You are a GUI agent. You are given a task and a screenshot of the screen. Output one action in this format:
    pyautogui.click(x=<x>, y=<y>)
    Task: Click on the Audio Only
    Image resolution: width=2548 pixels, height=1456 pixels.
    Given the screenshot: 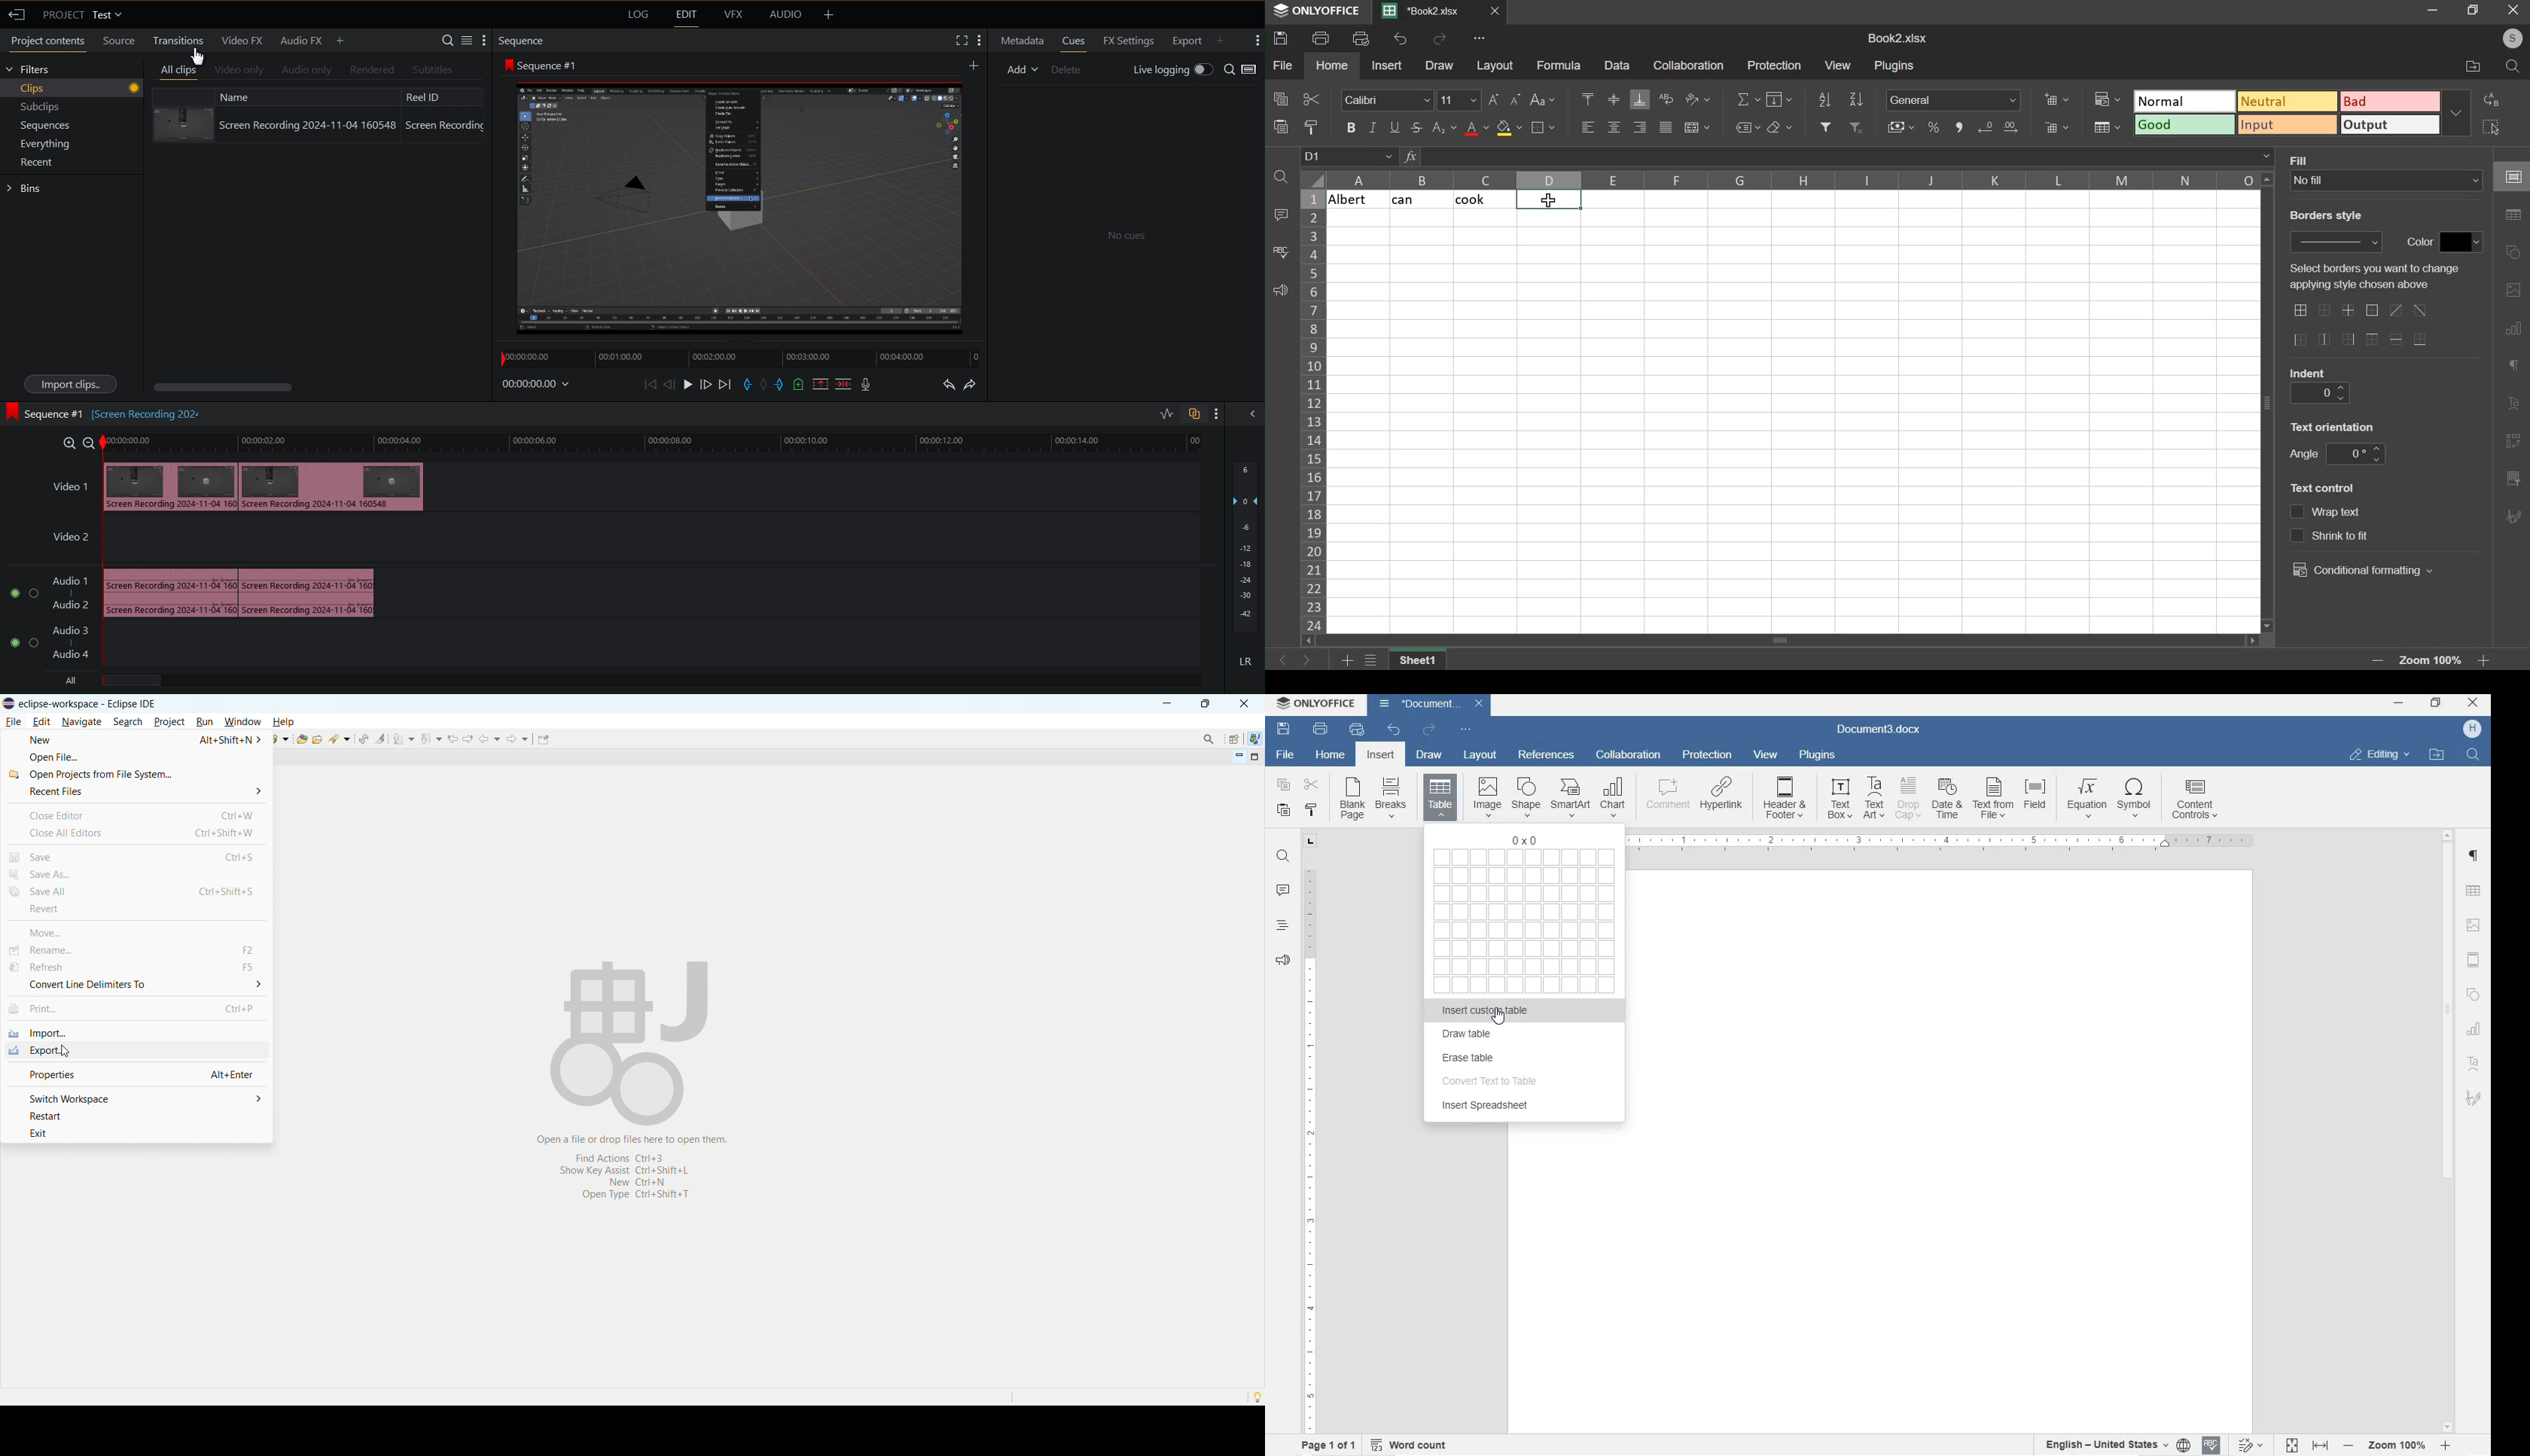 What is the action you would take?
    pyautogui.click(x=306, y=70)
    